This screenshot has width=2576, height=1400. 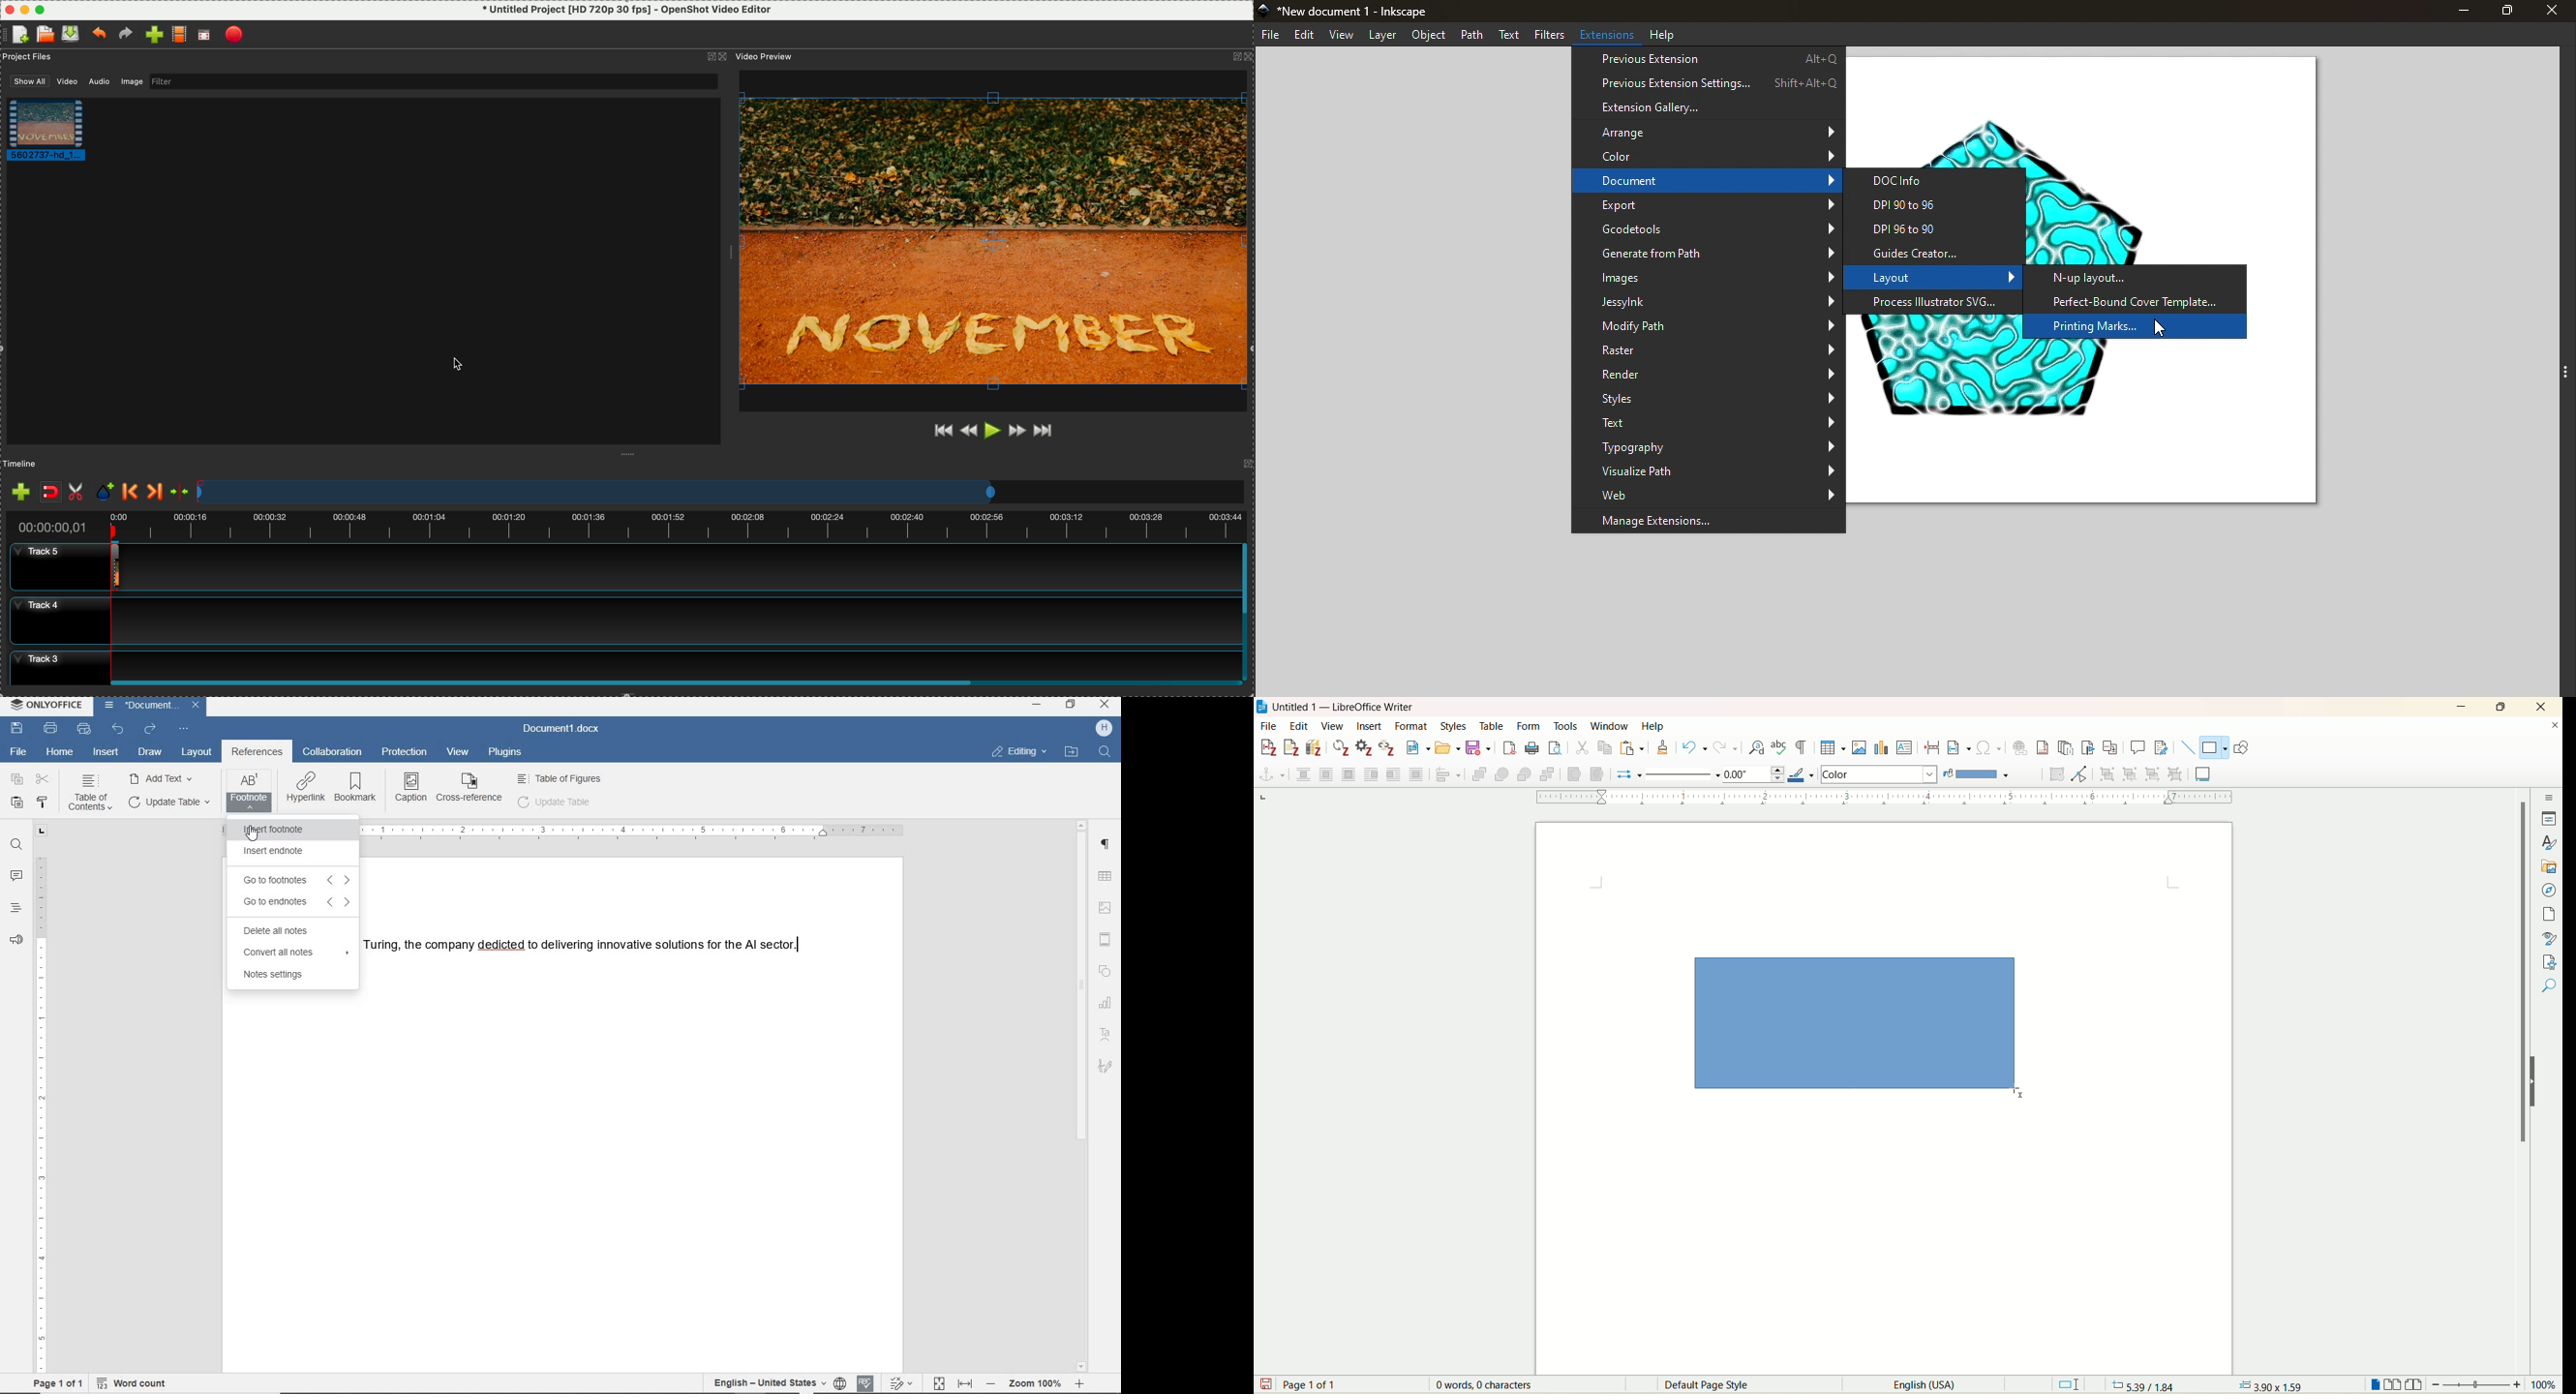 I want to click on previous marker, so click(x=130, y=492).